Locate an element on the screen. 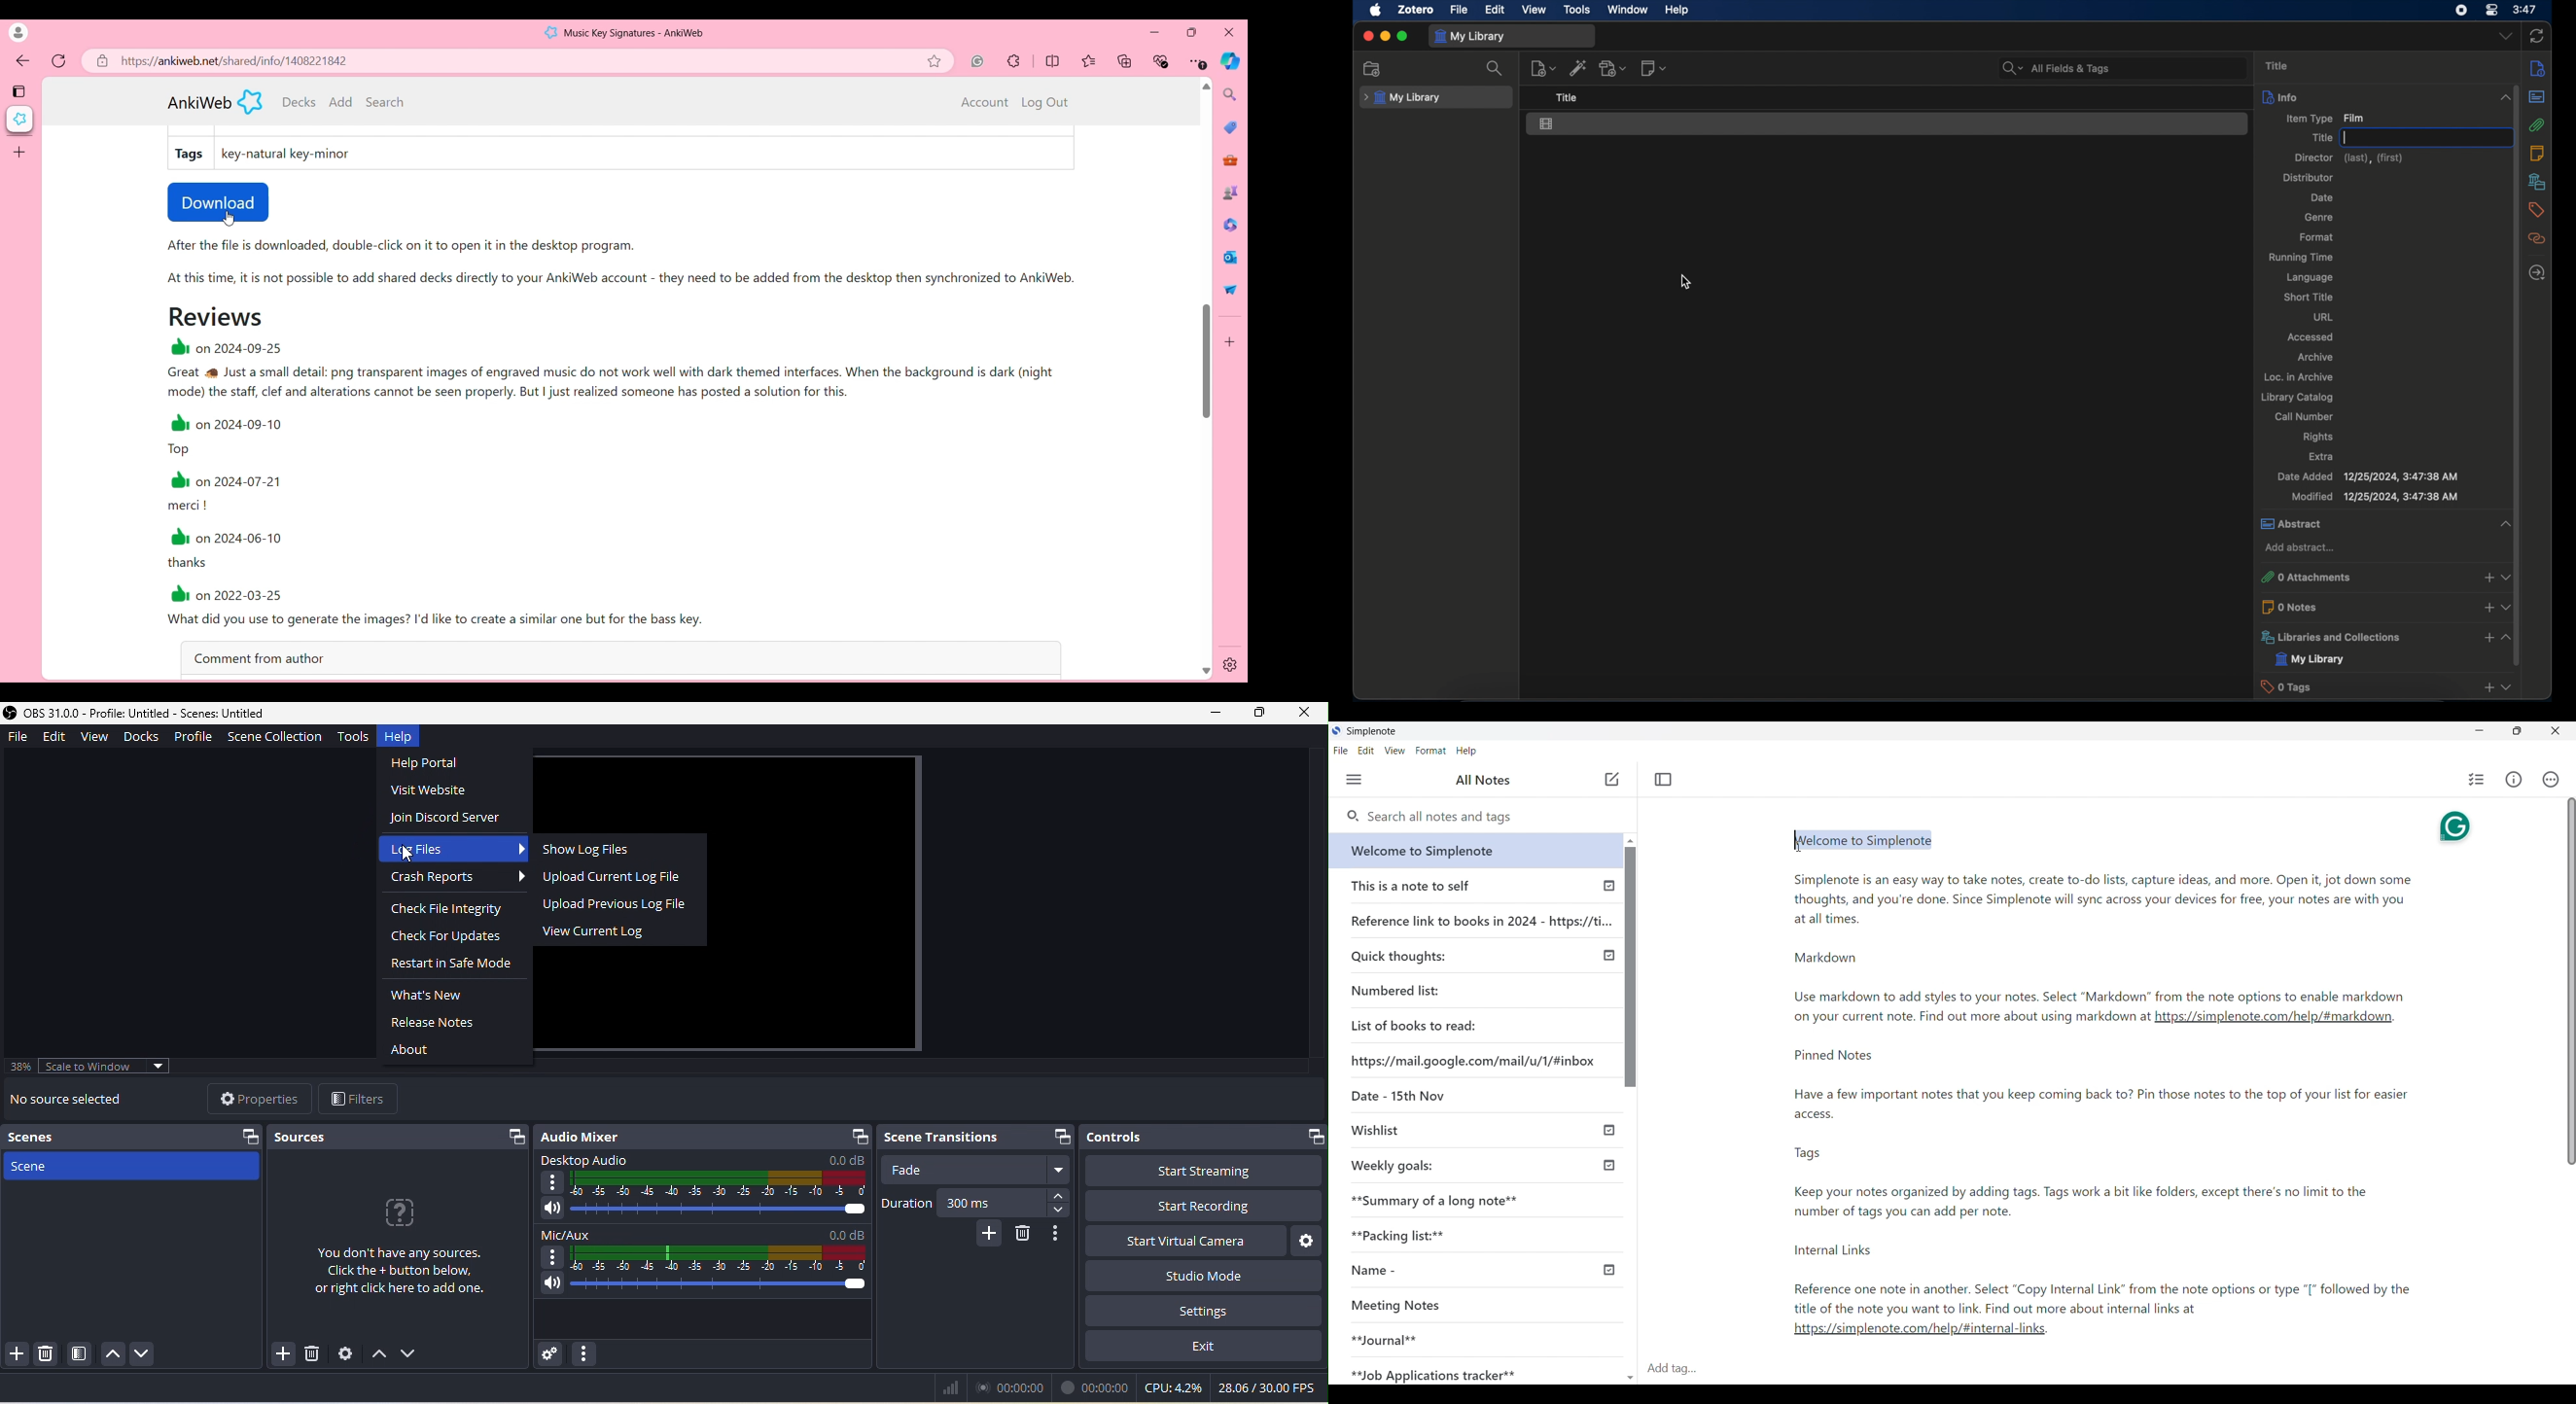  Menu is located at coordinates (1354, 779).